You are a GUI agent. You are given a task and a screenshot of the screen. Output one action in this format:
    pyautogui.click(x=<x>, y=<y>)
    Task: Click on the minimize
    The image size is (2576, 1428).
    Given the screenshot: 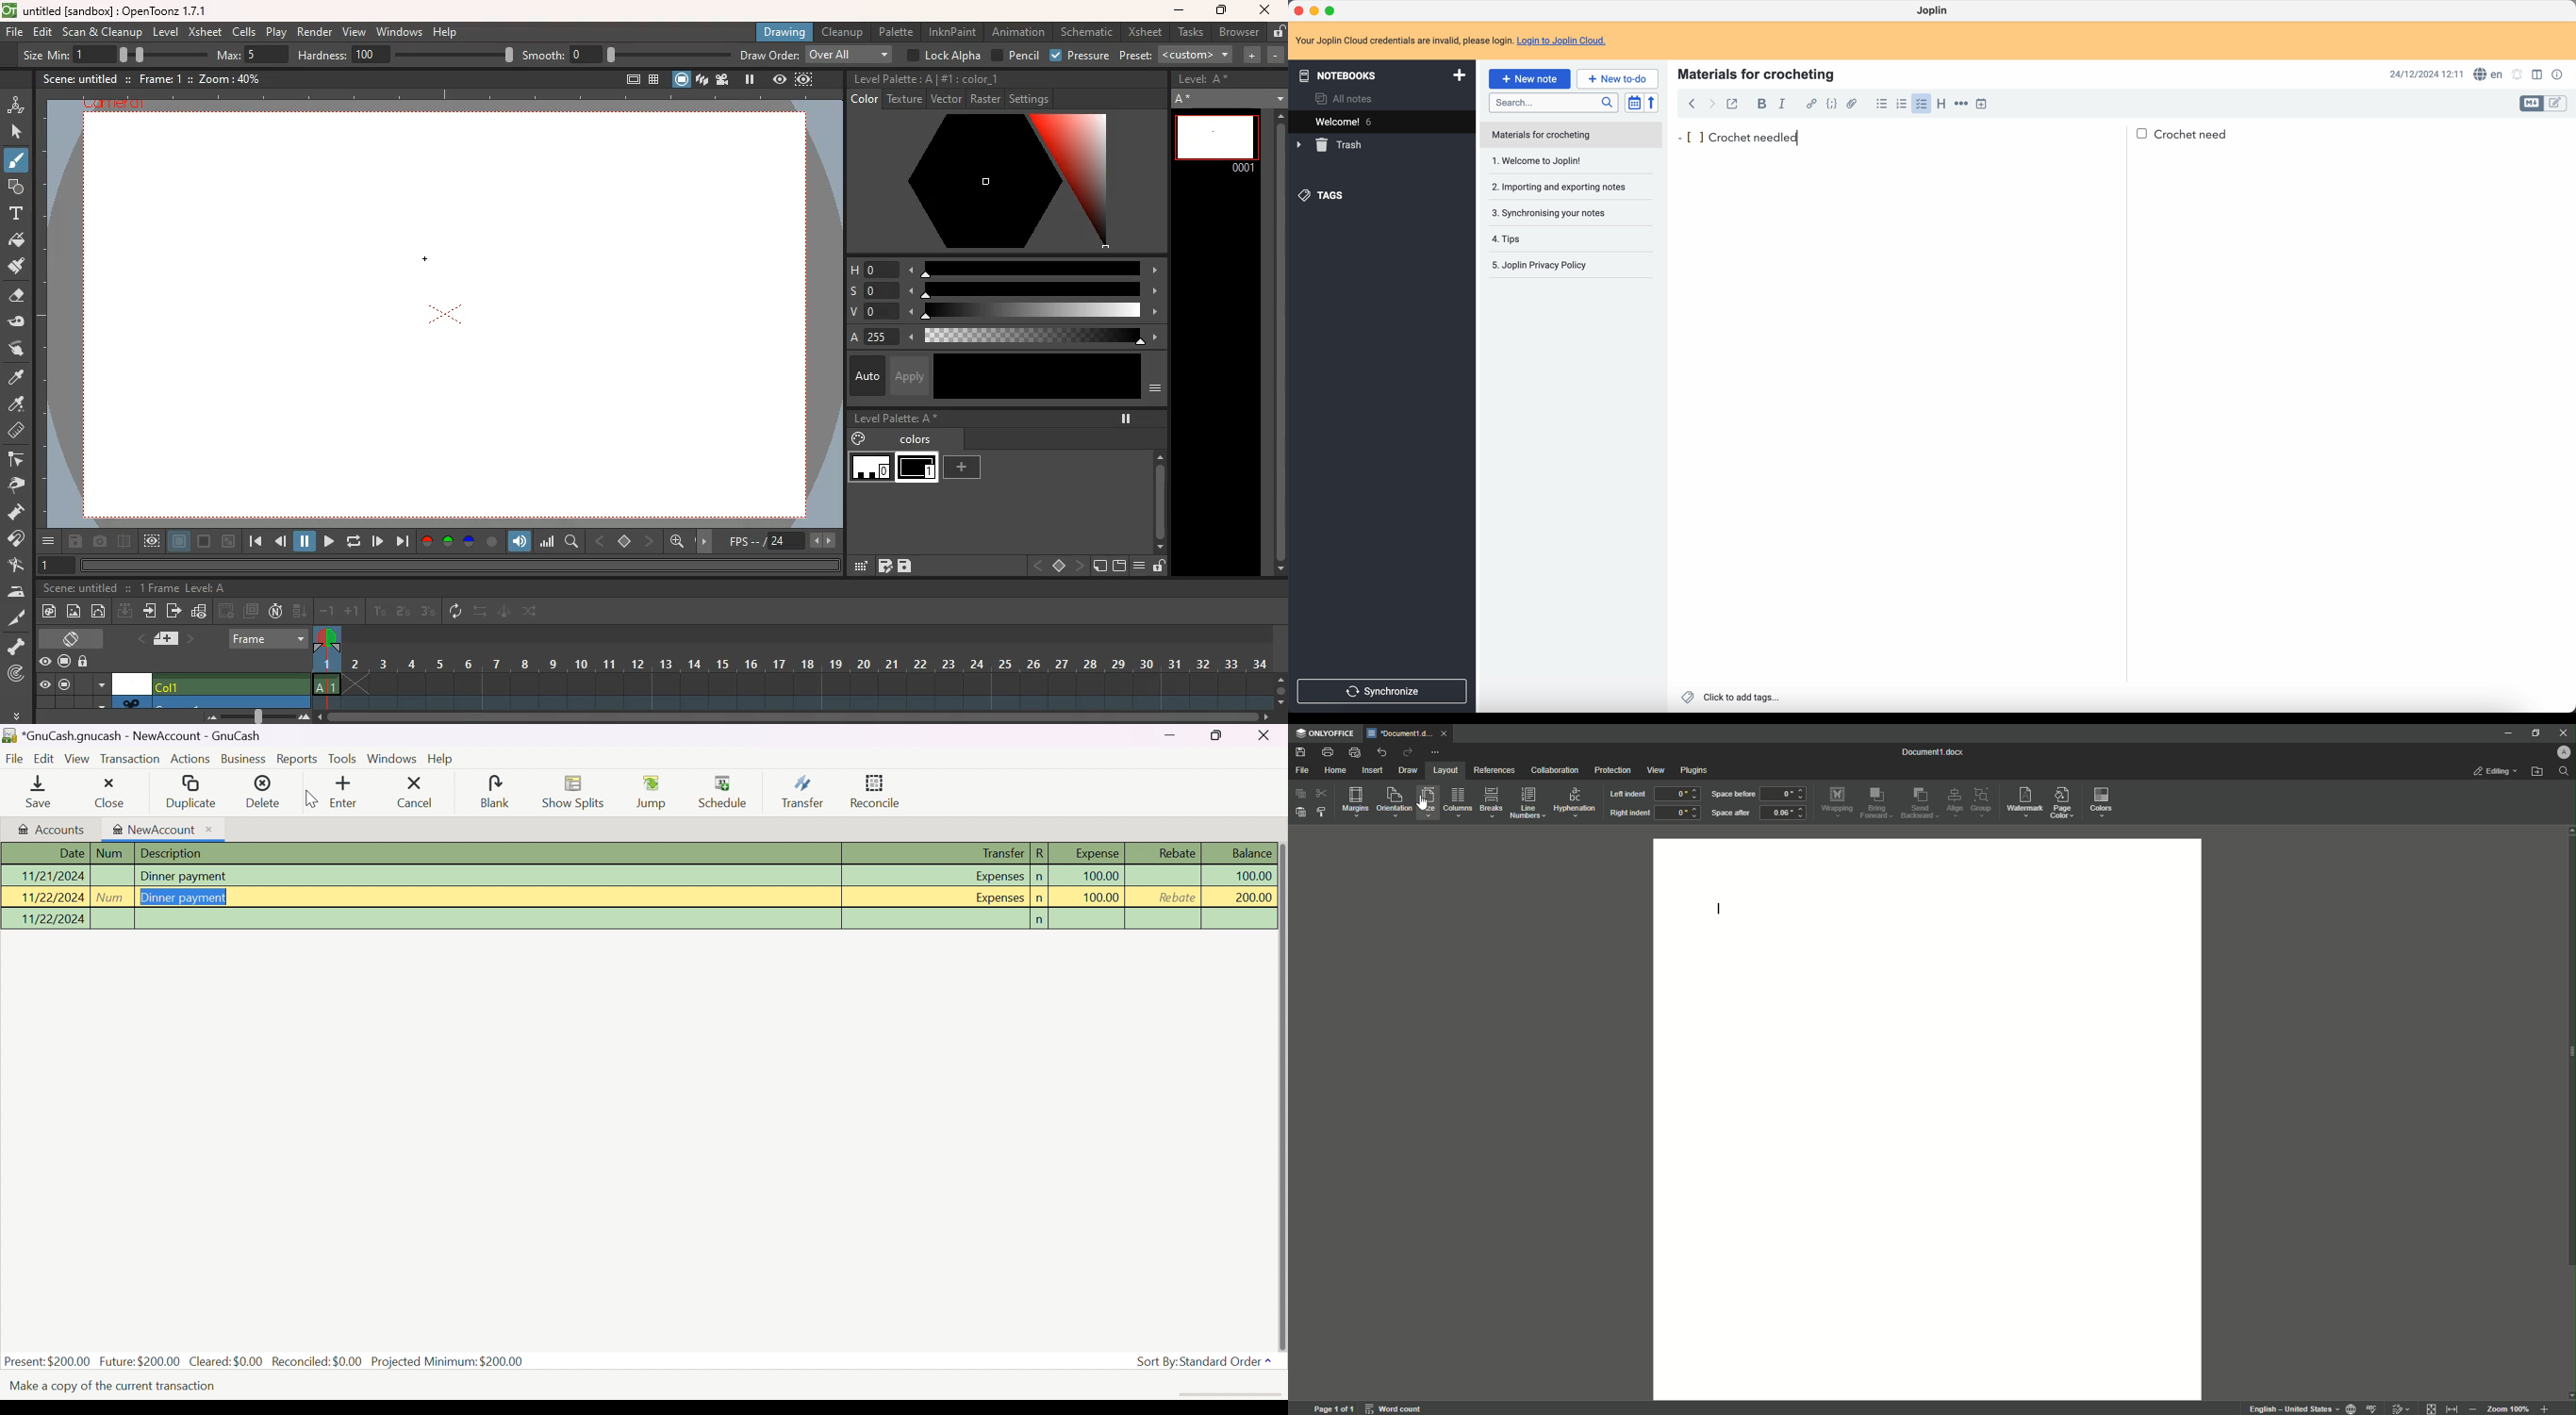 What is the action you would take?
    pyautogui.click(x=1316, y=11)
    